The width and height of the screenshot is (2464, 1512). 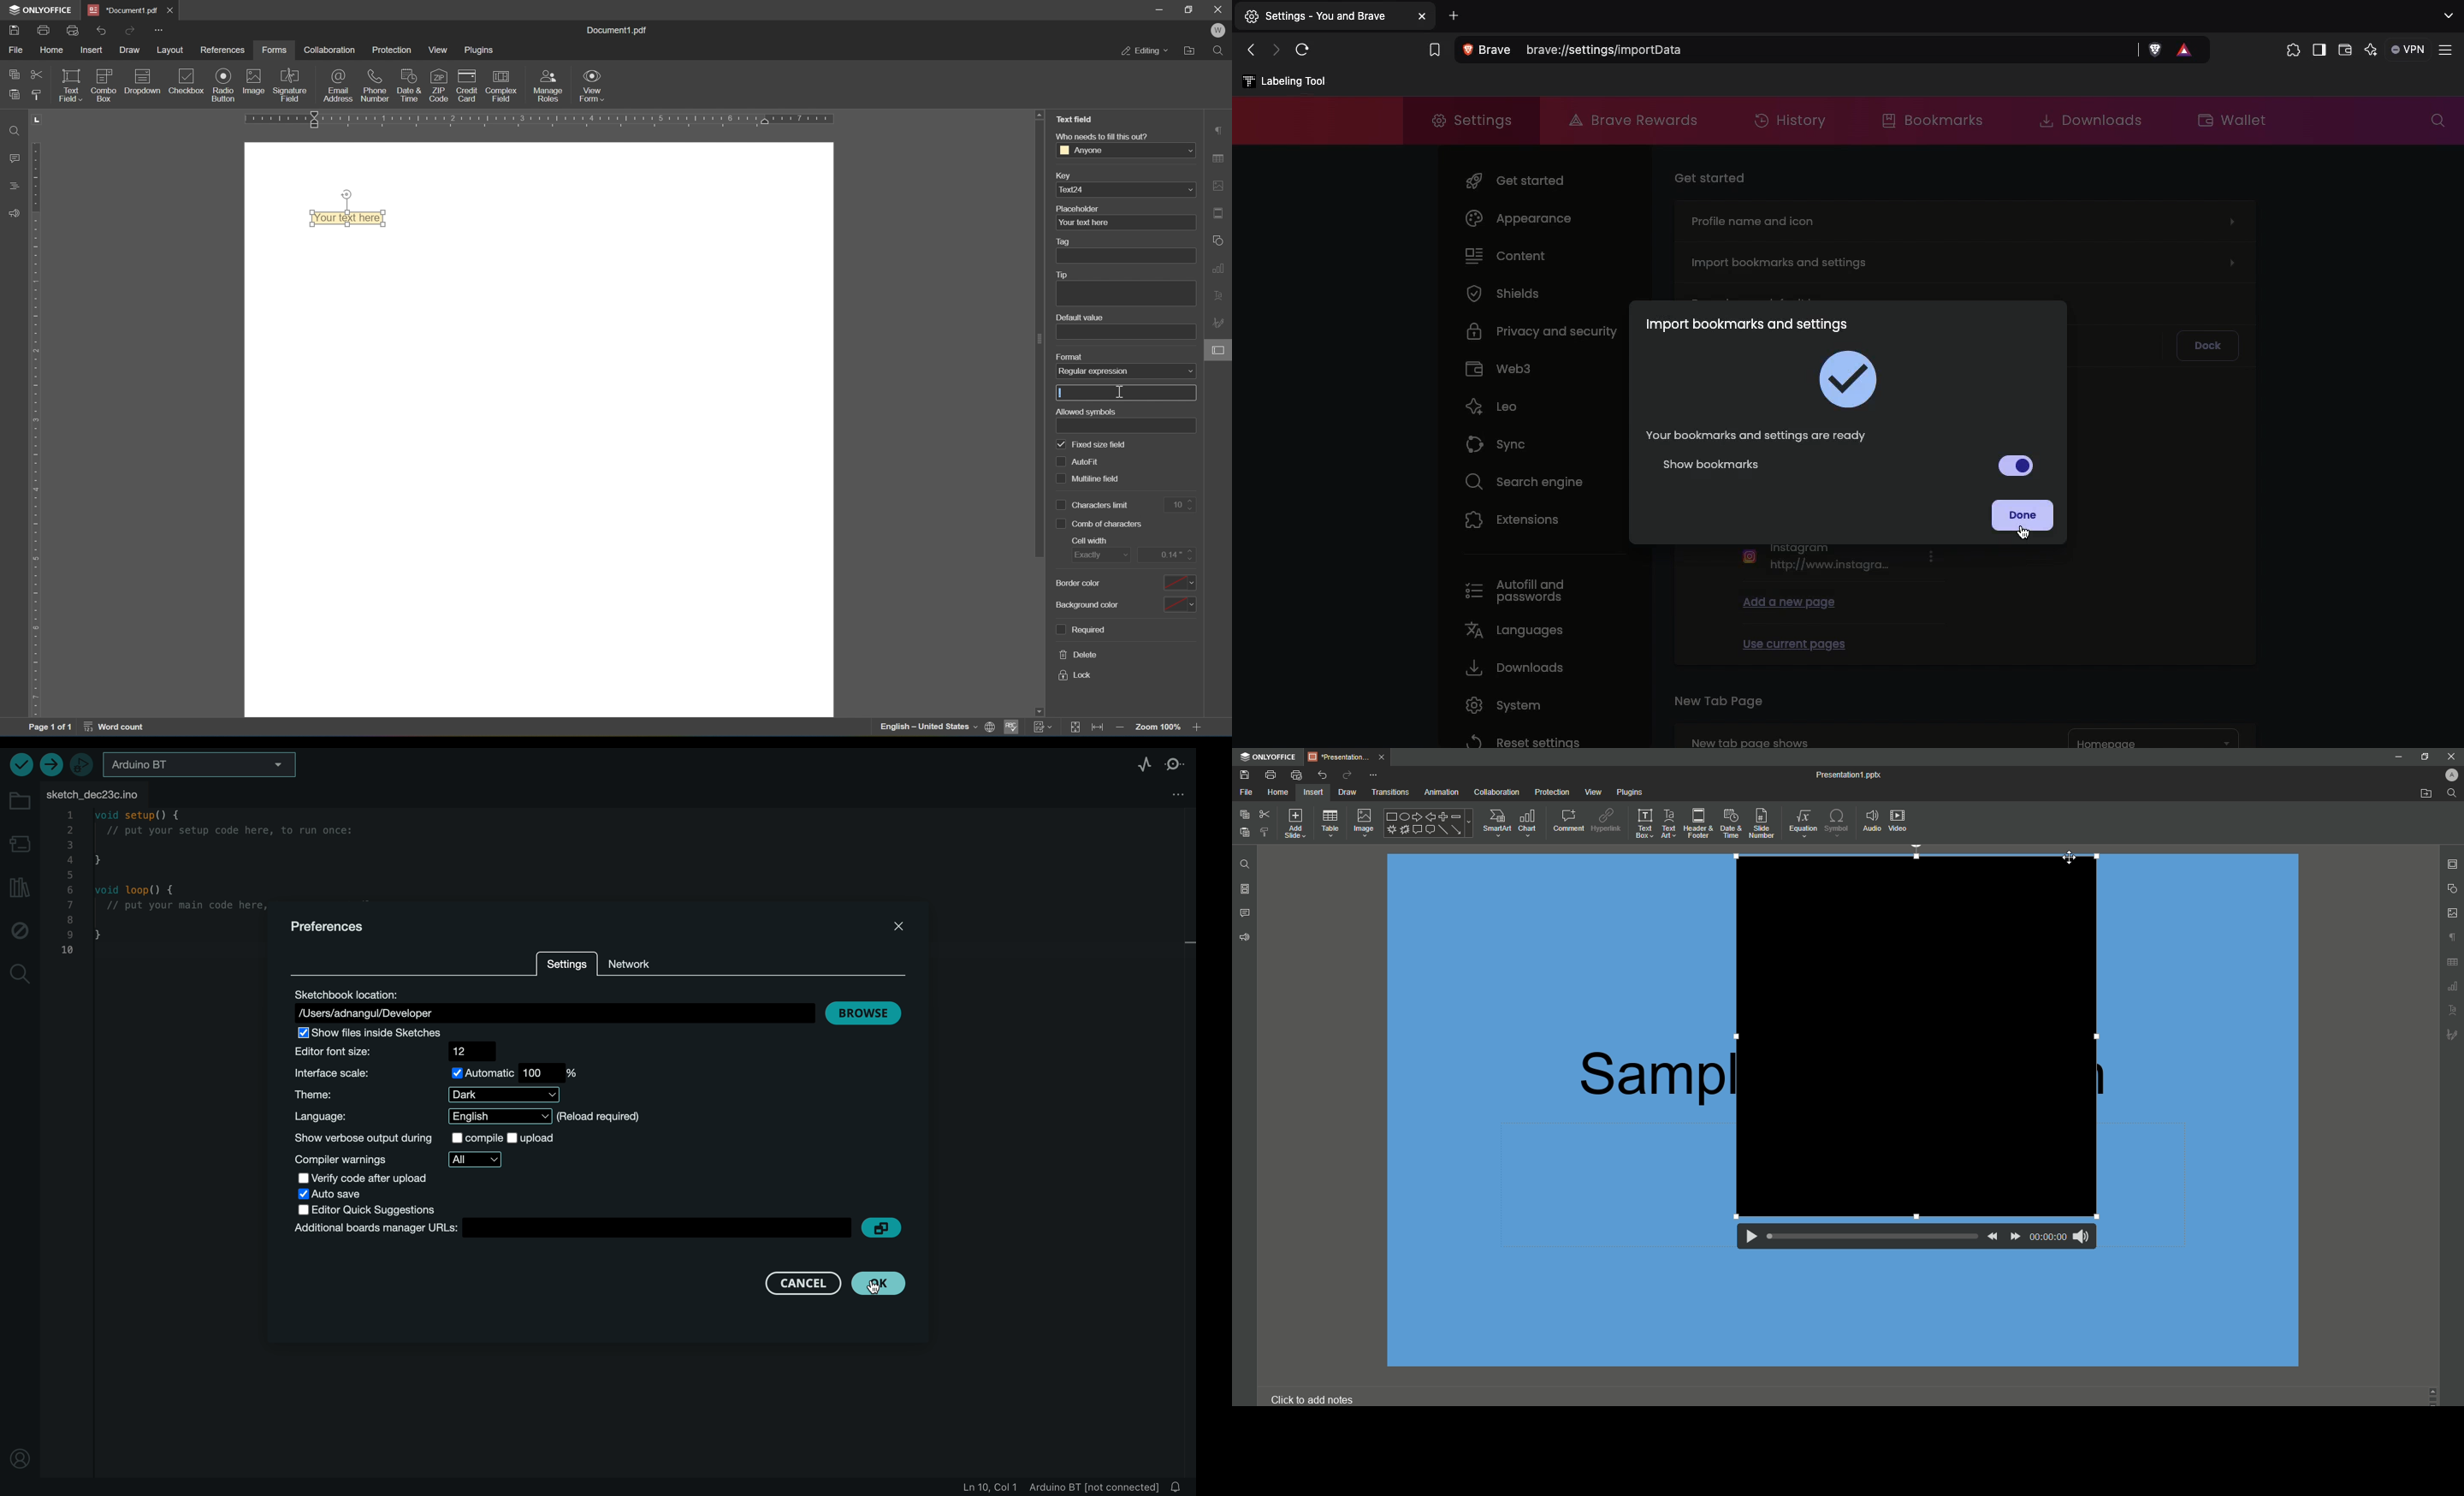 I want to click on File, so click(x=1245, y=792).